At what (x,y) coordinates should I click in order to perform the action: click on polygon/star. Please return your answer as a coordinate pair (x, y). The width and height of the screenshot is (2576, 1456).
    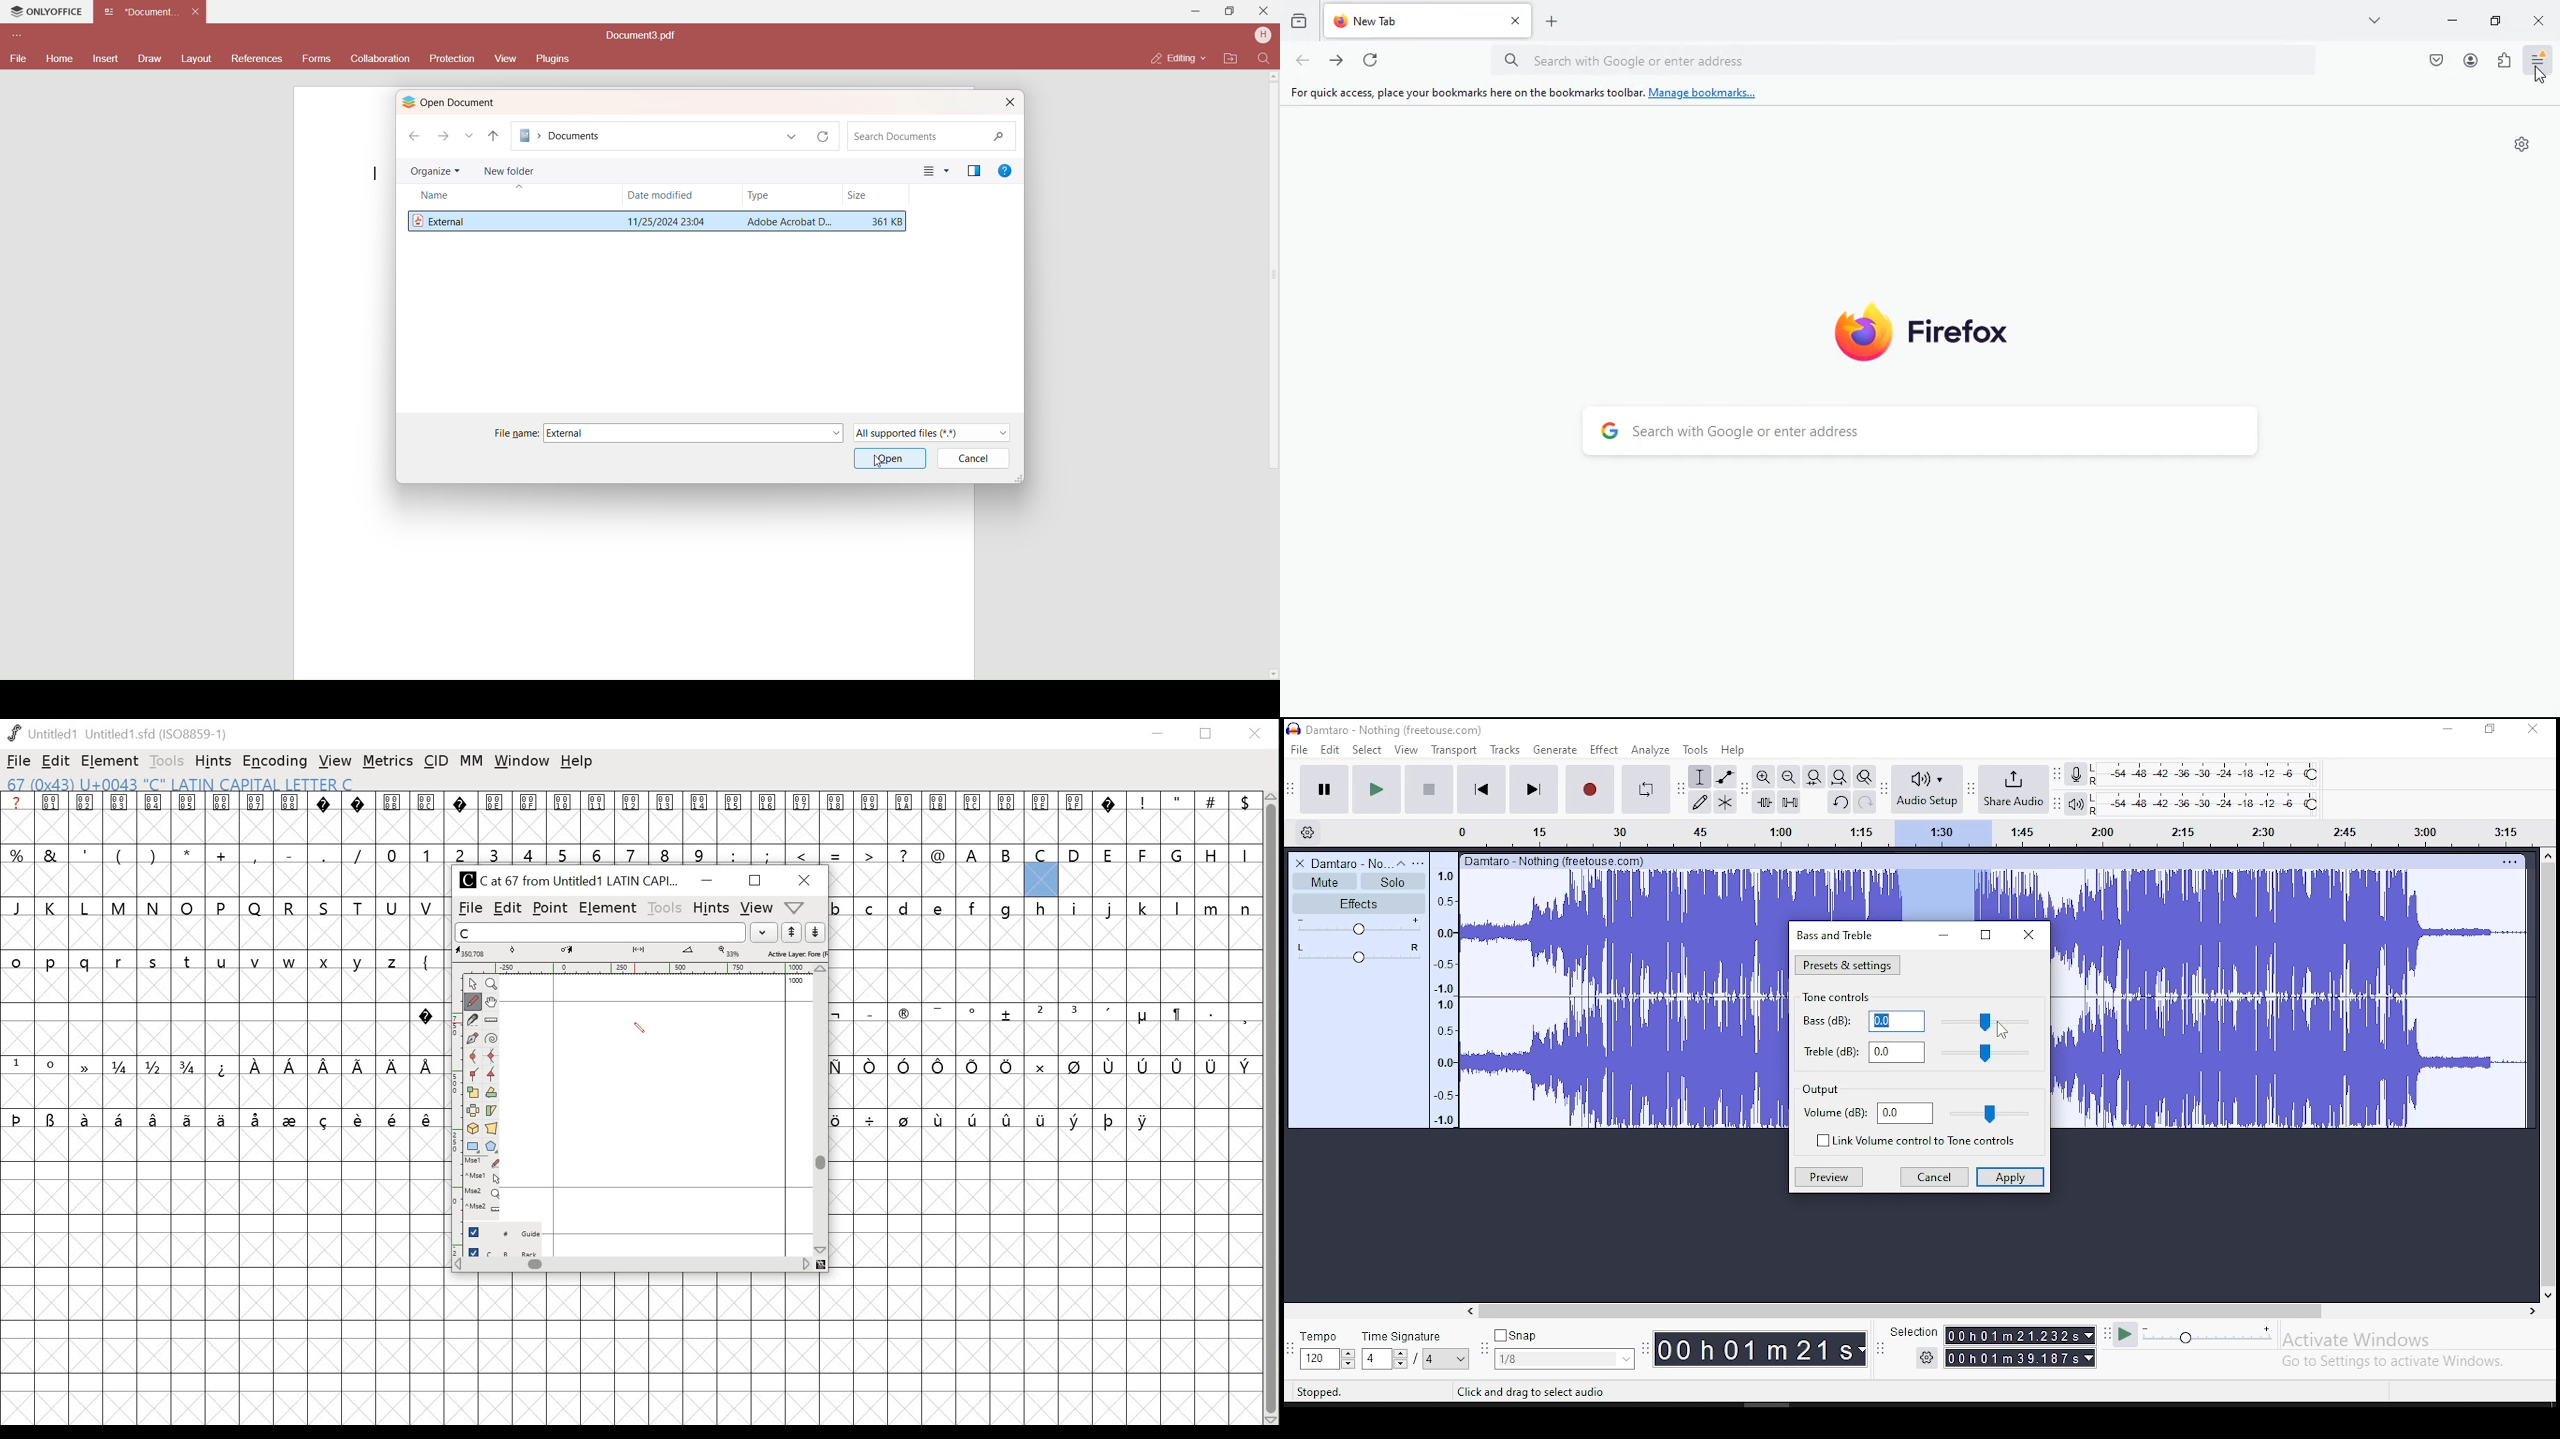
    Looking at the image, I should click on (492, 1147).